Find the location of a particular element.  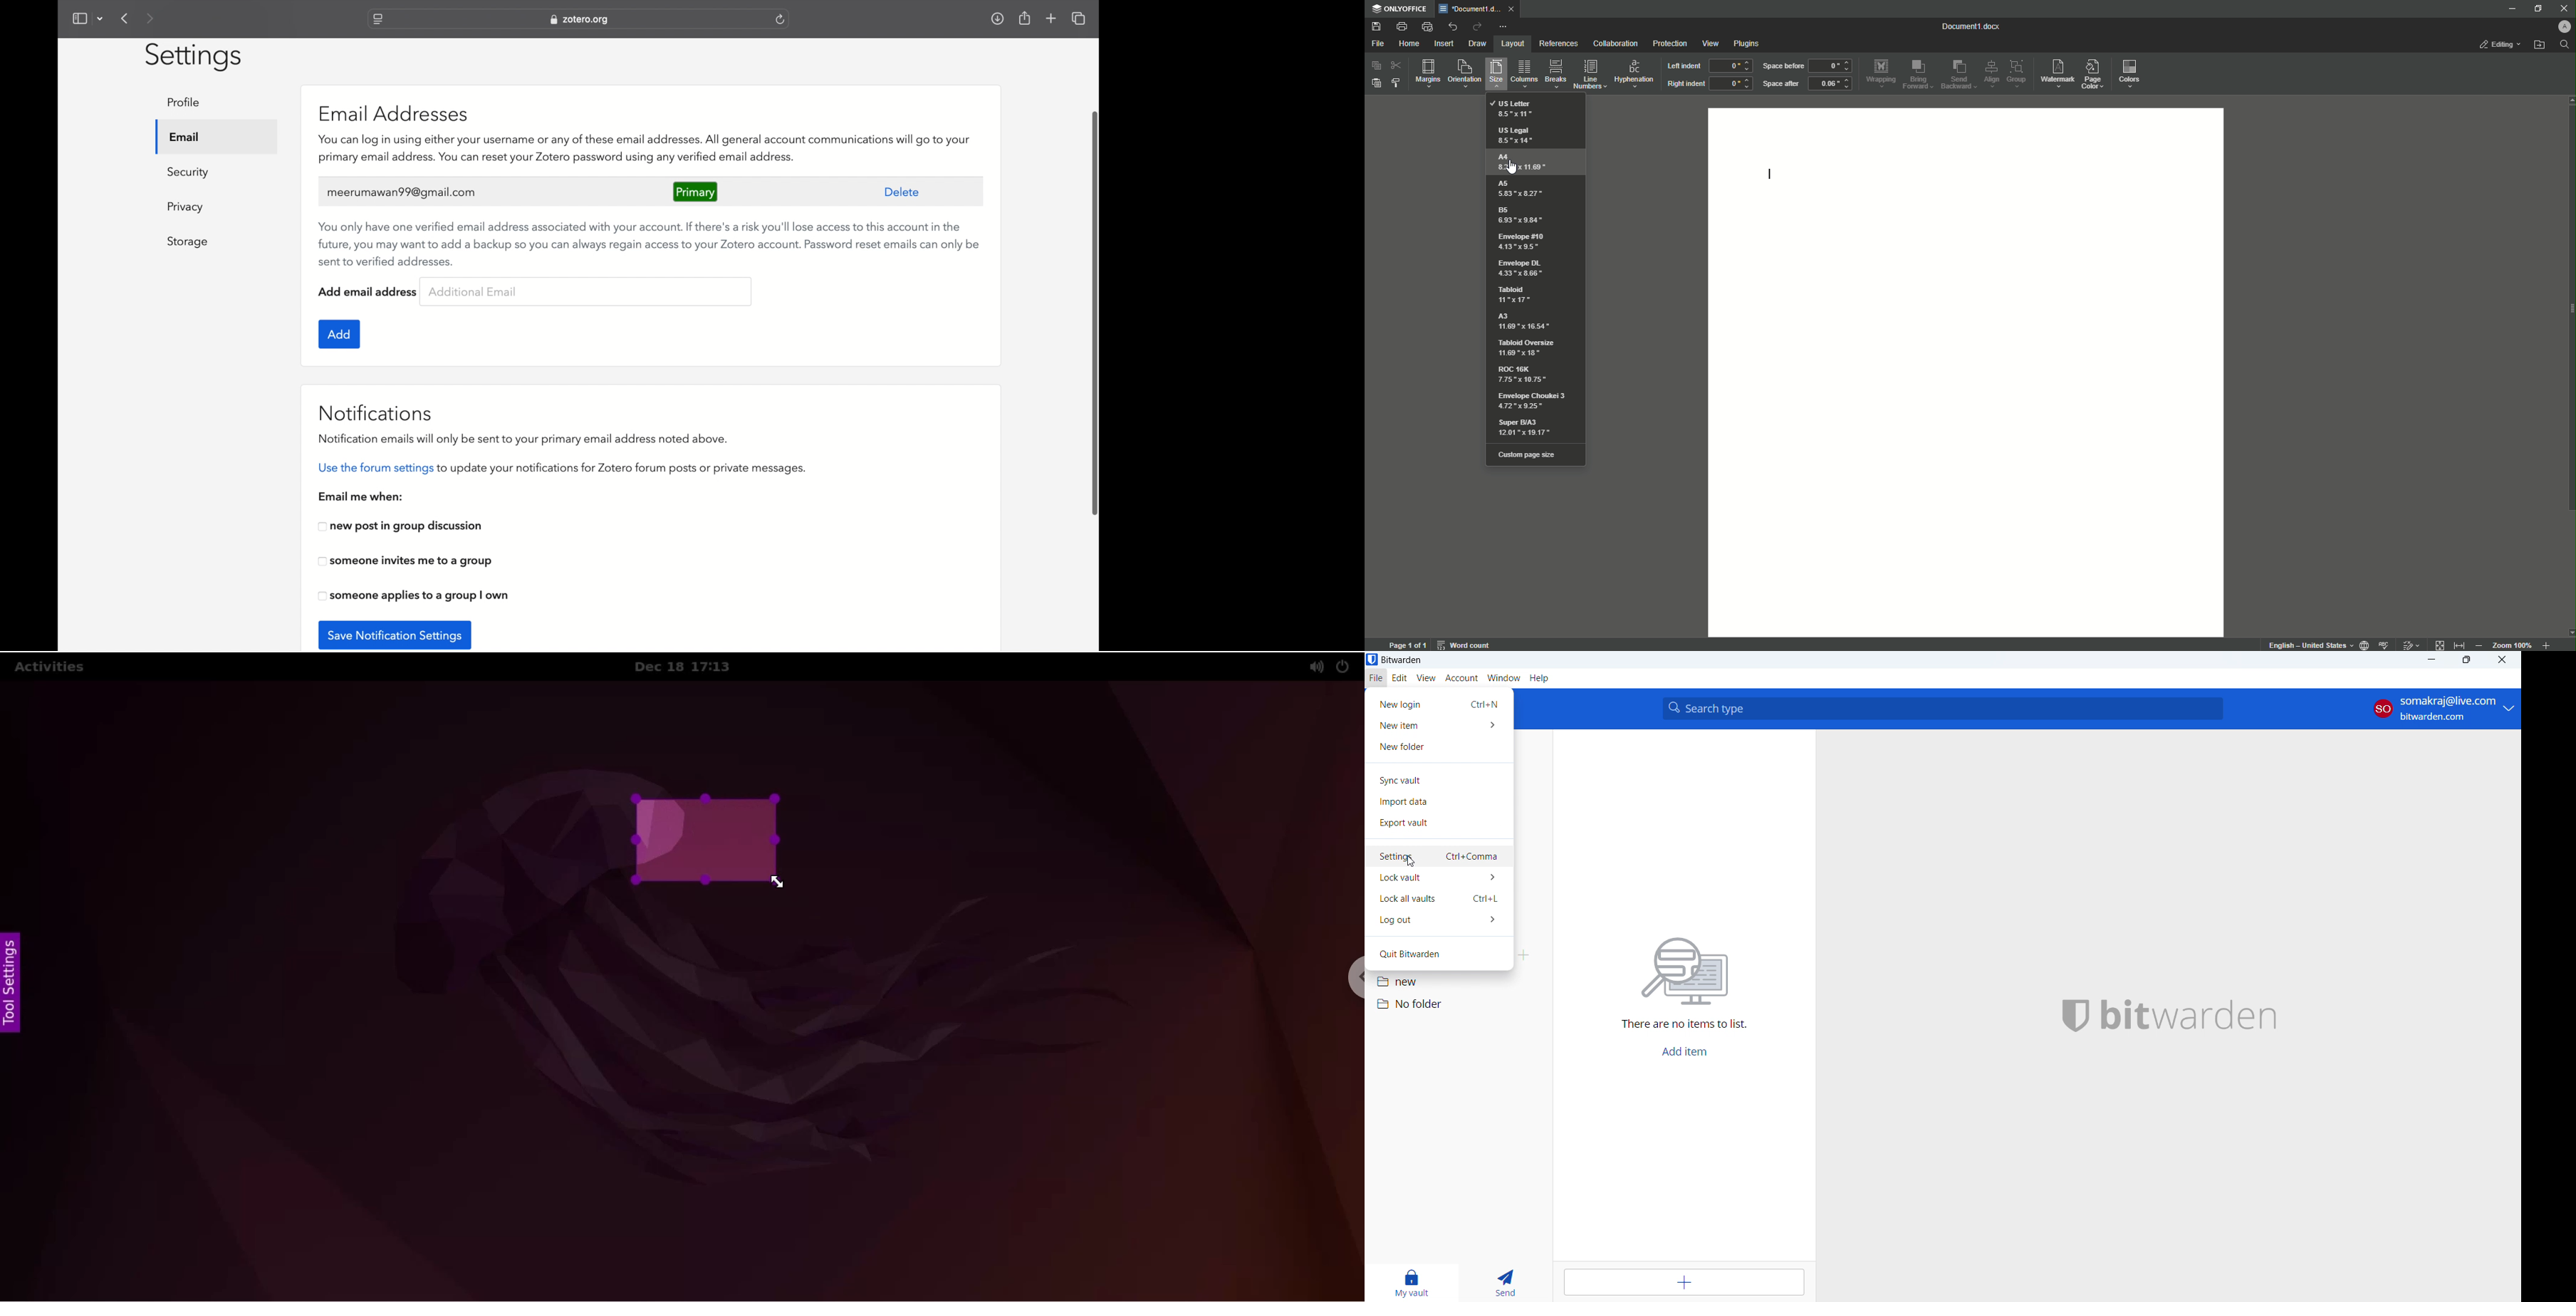

Collaboration is located at coordinates (1615, 44).